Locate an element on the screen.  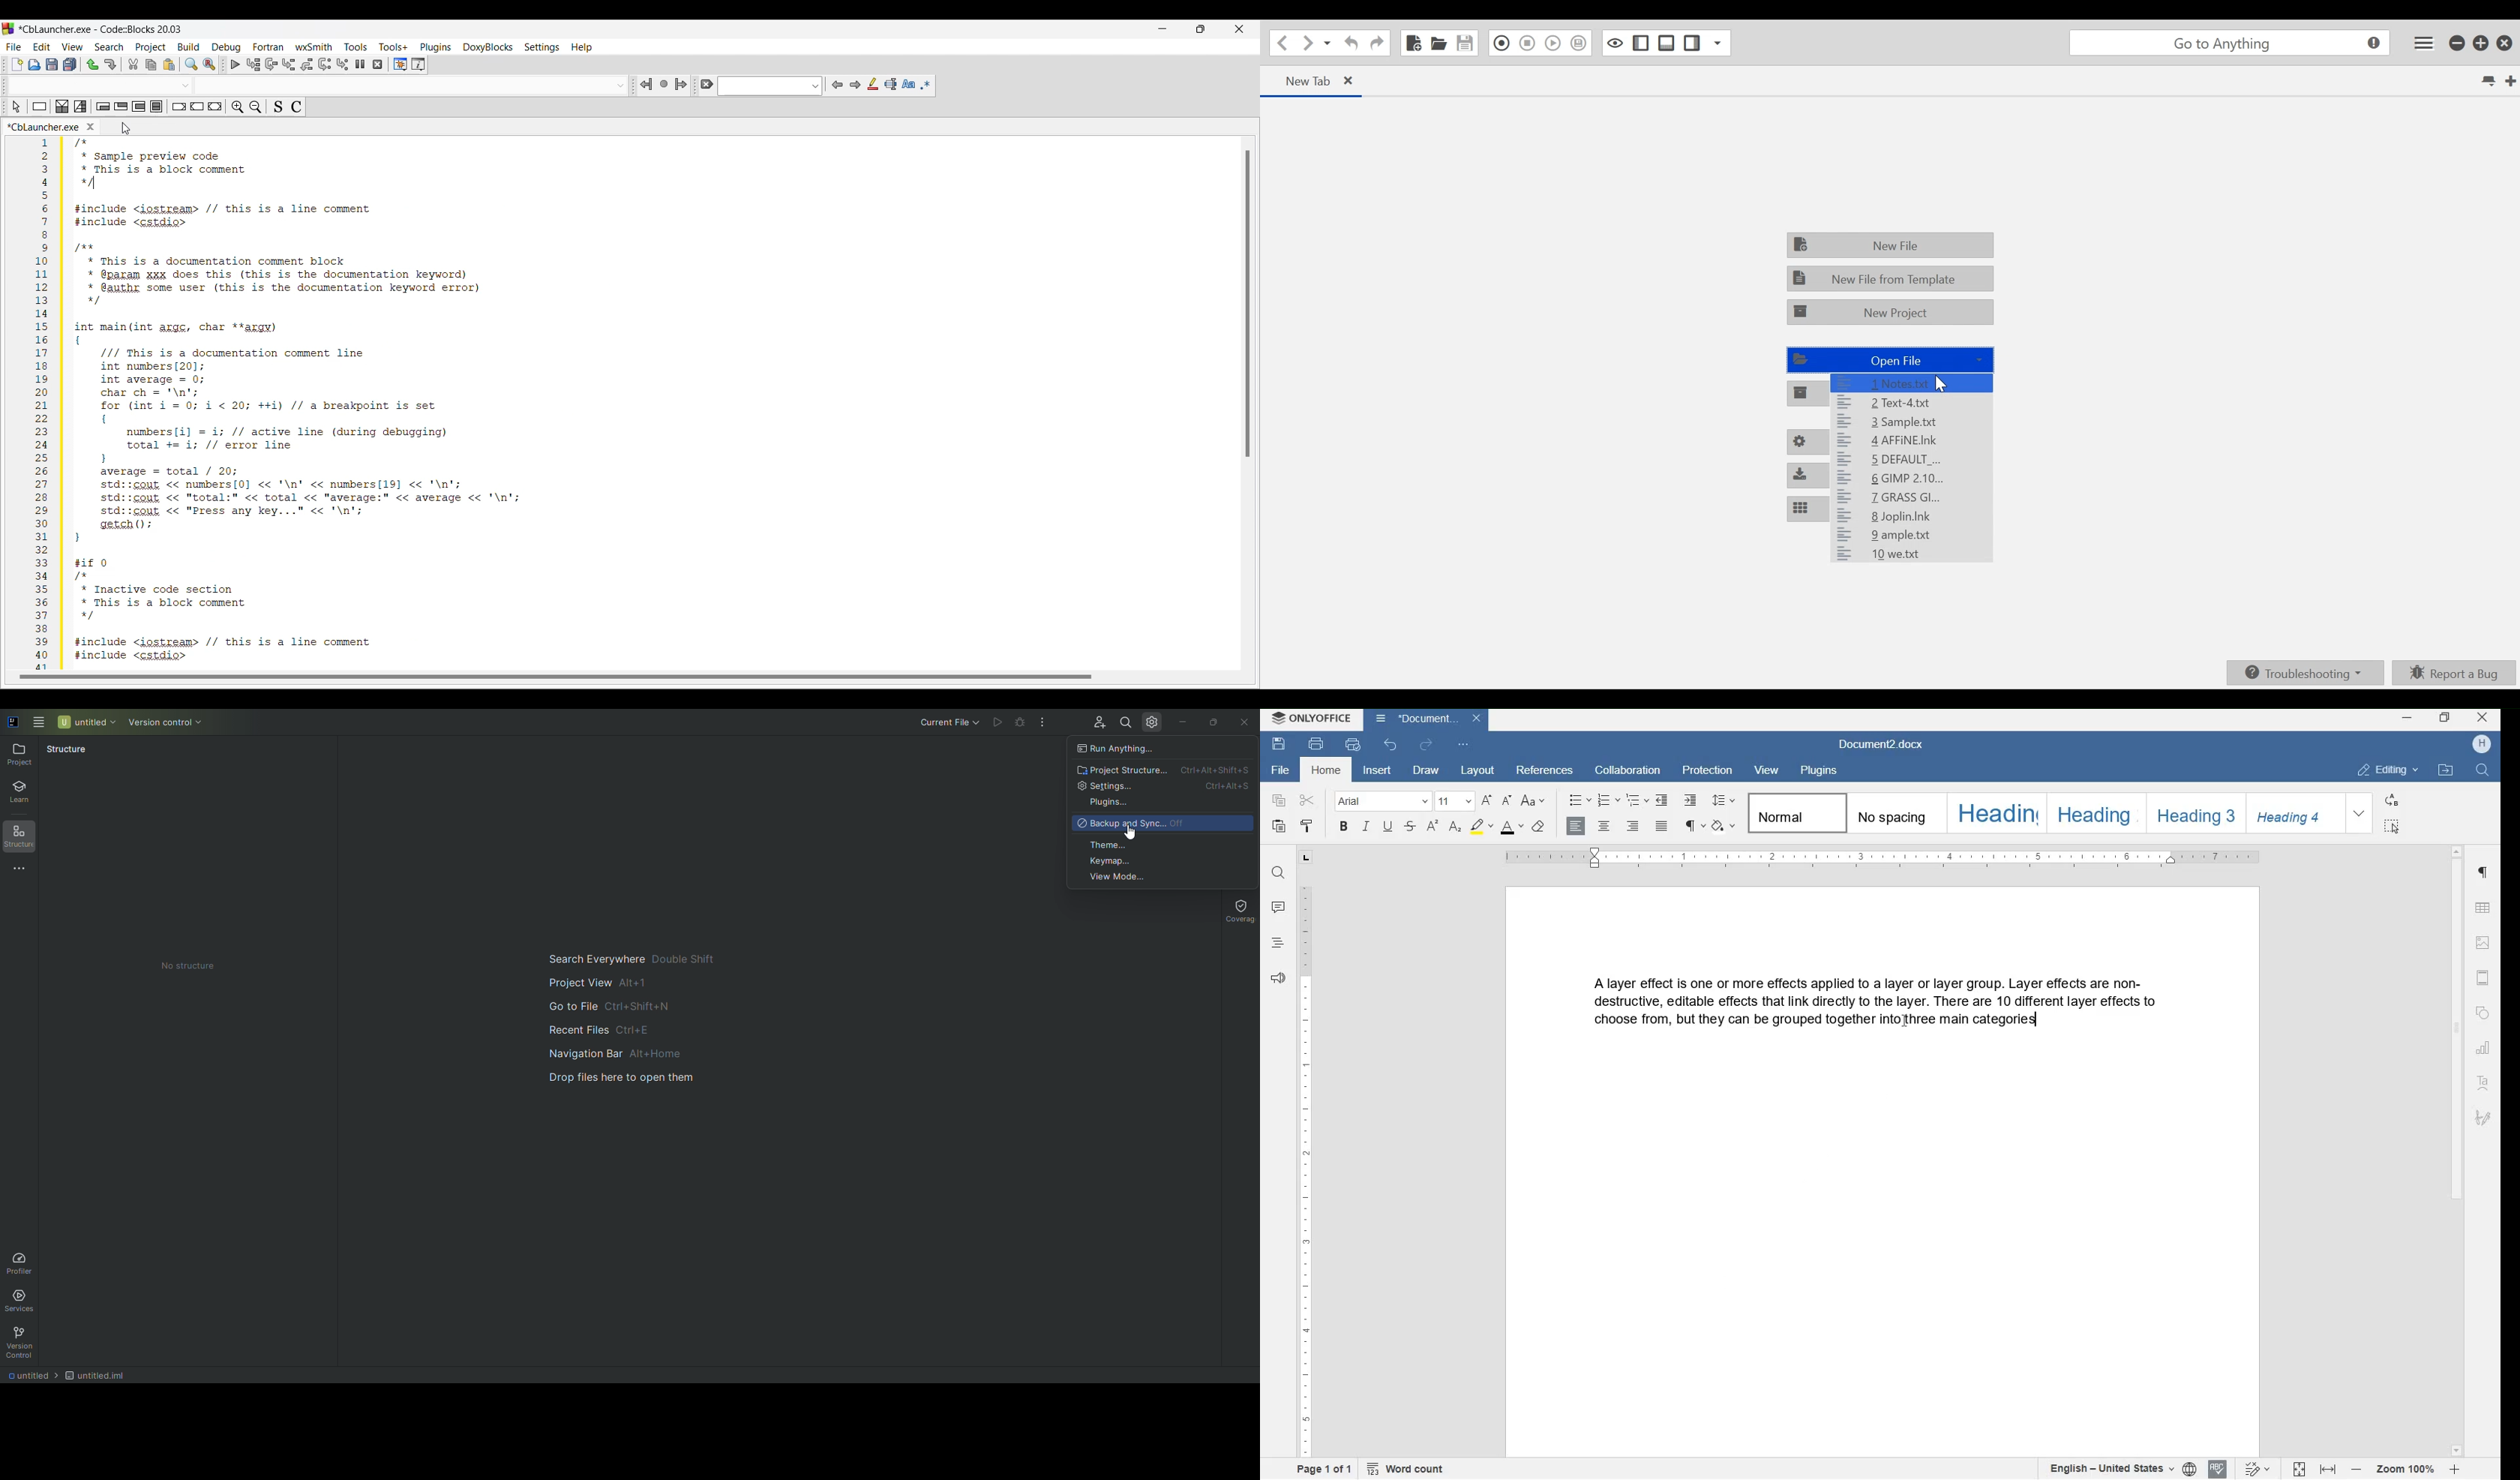
Panel title is located at coordinates (51, 124).